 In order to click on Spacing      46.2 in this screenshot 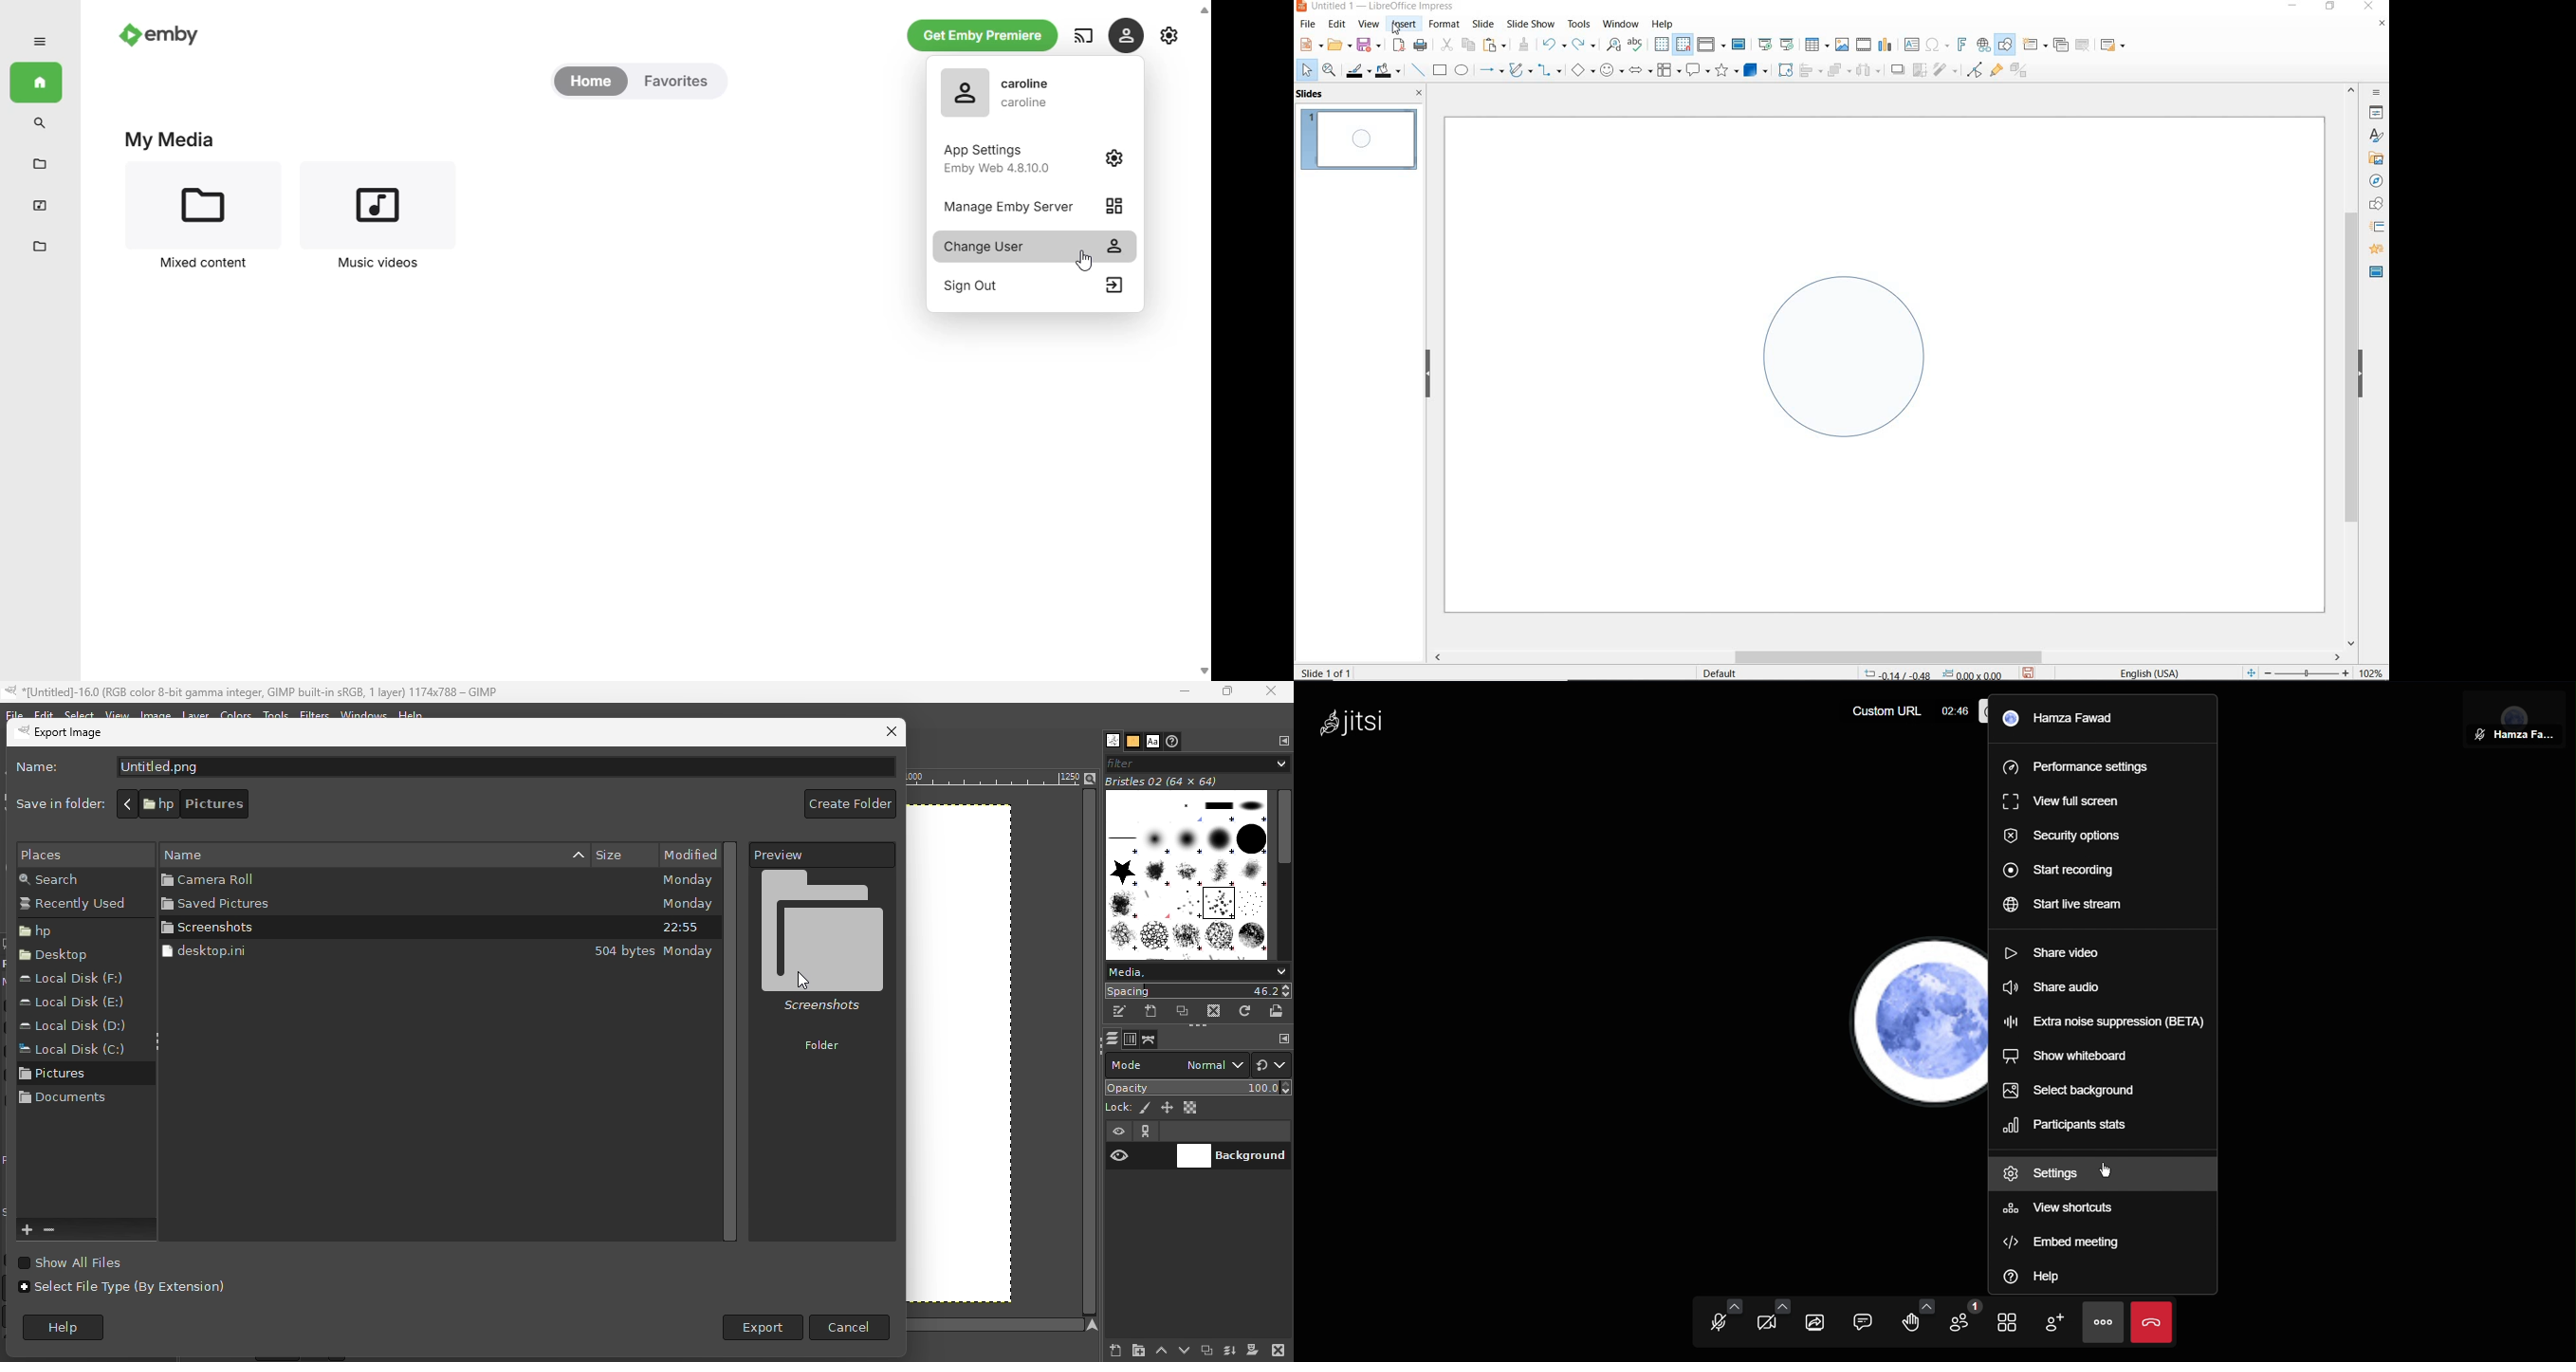, I will do `click(1198, 990)`.